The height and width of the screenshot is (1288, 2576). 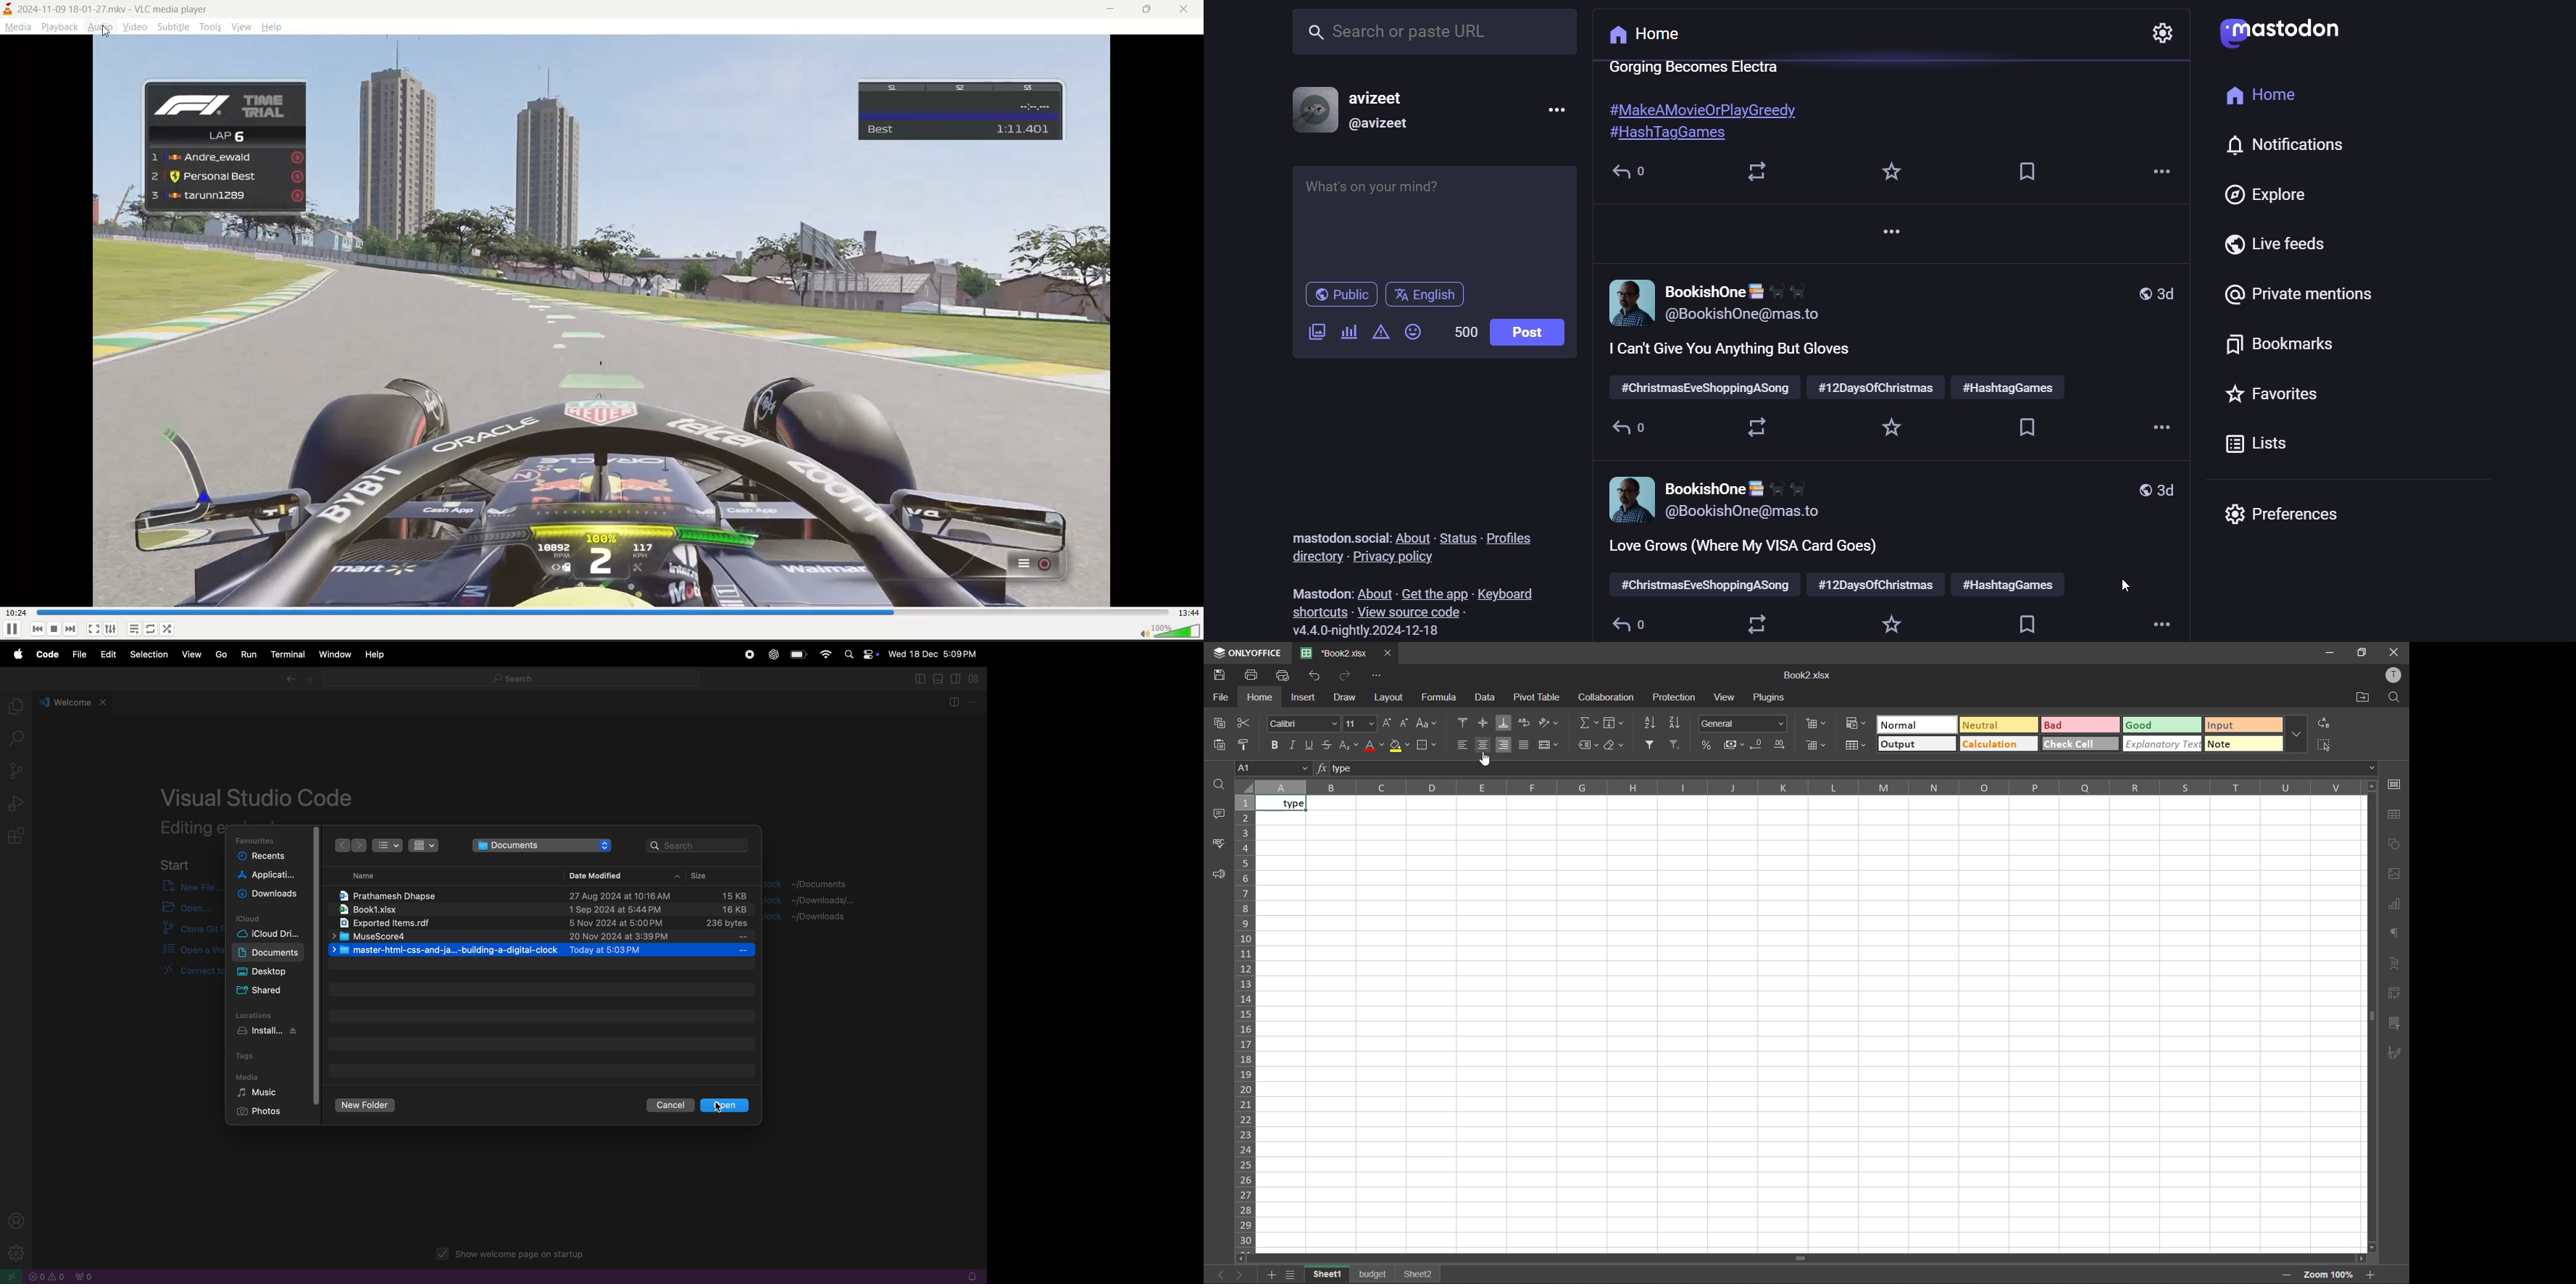 What do you see at coordinates (1188, 613) in the screenshot?
I see `13:44` at bounding box center [1188, 613].